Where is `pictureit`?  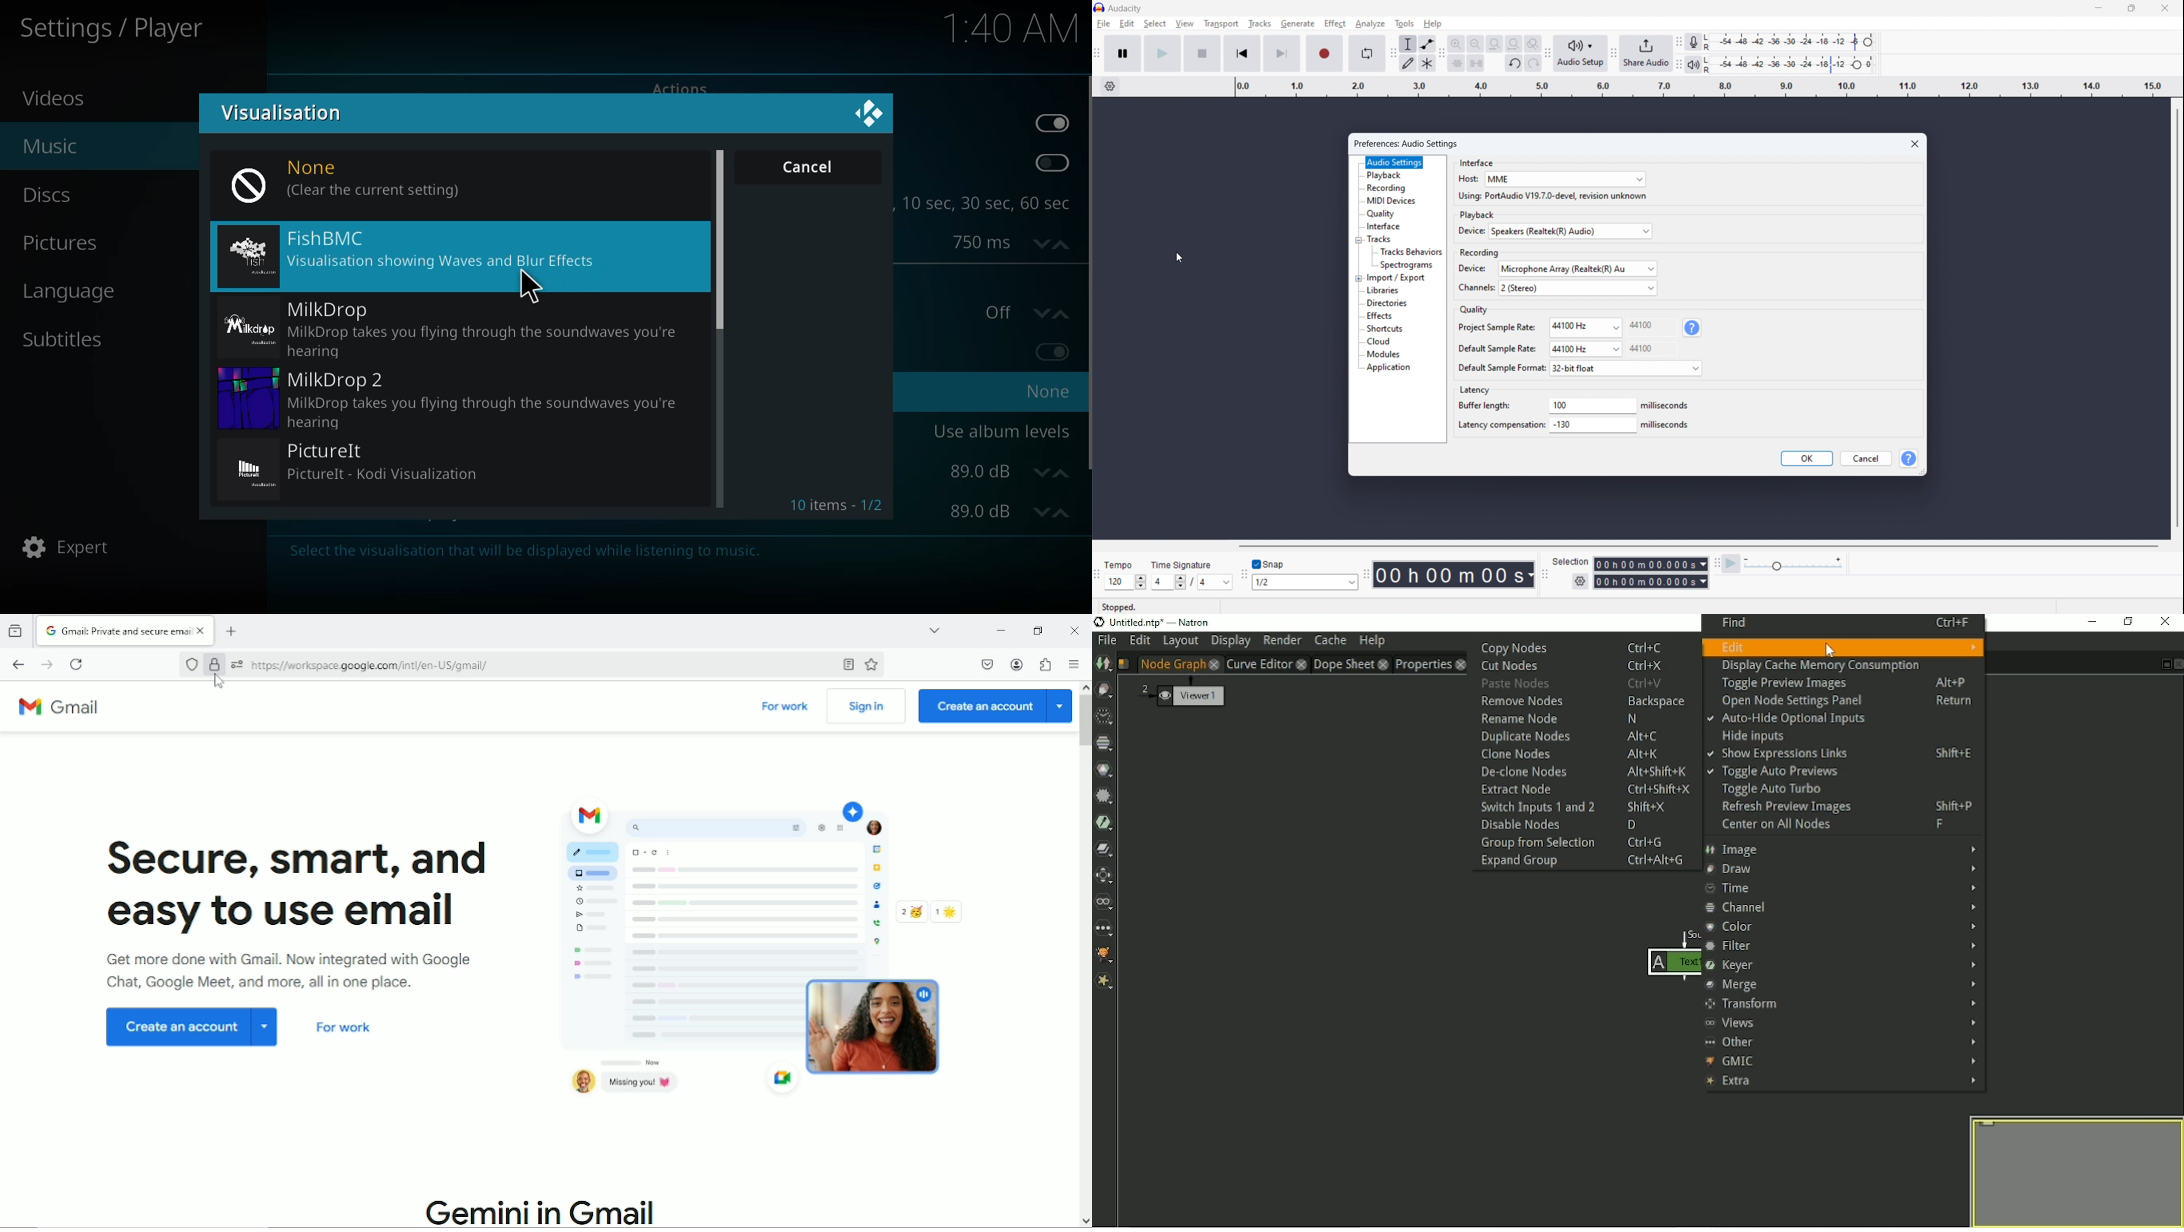
pictureit is located at coordinates (359, 468).